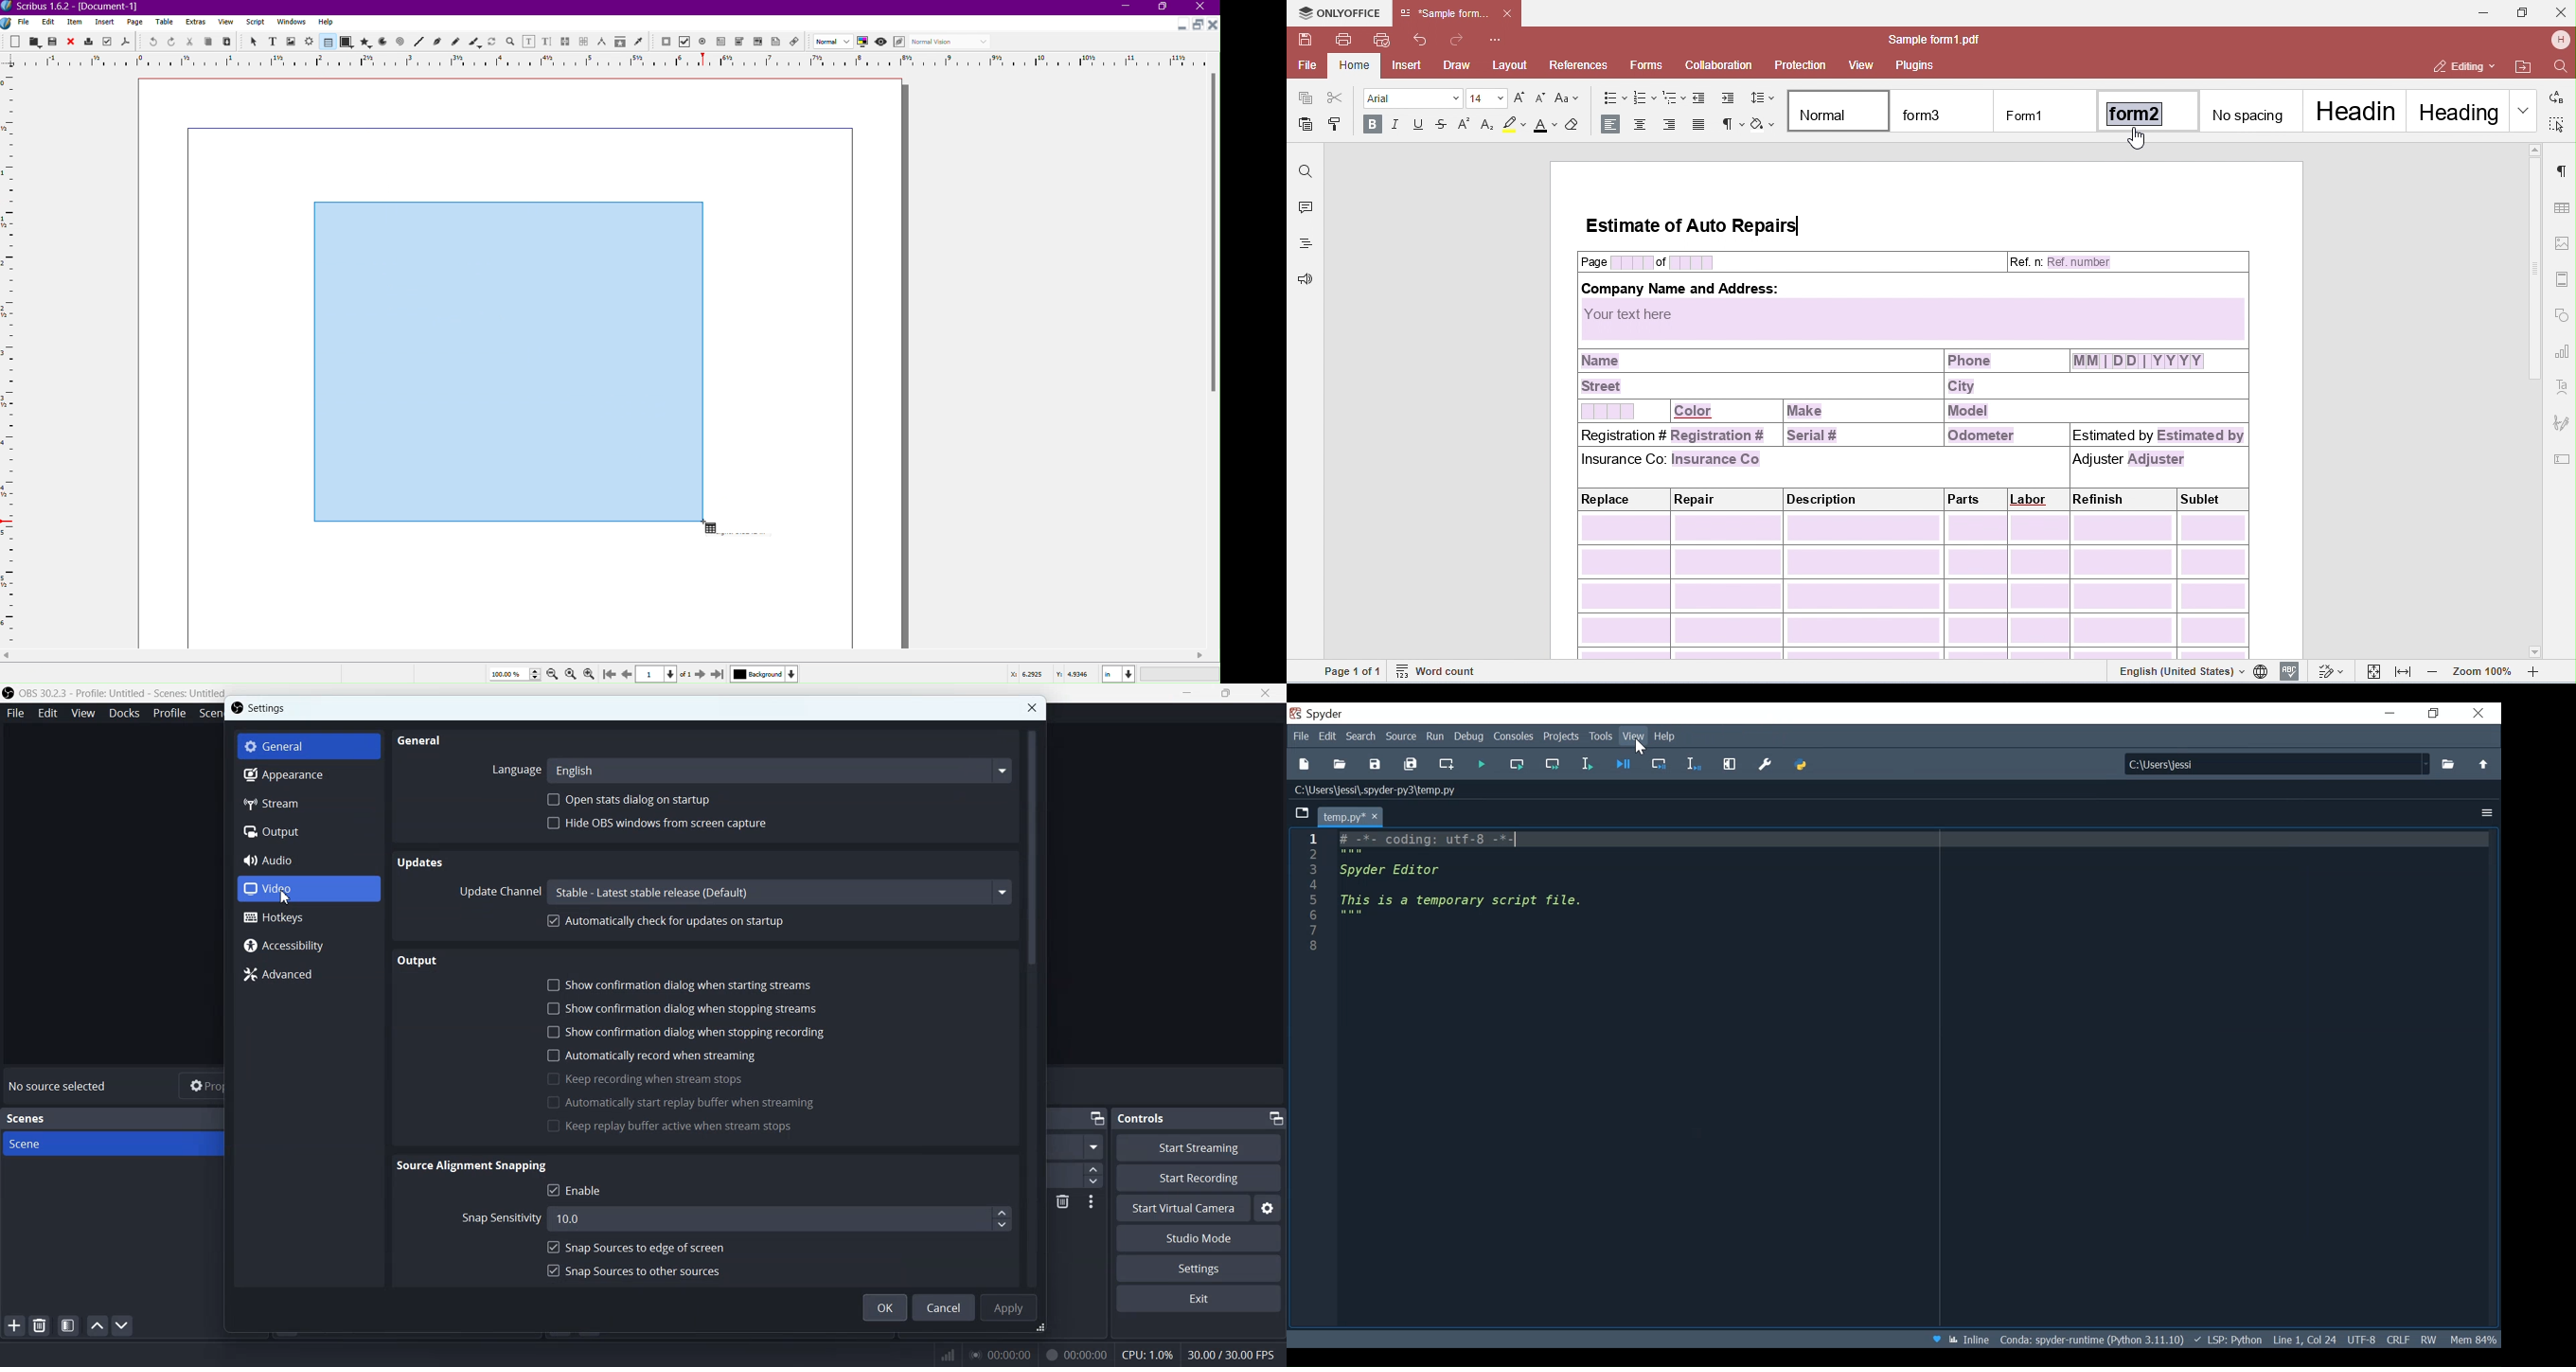 Image resolution: width=2576 pixels, height=1372 pixels. I want to click on Start Recording, so click(1200, 1178).